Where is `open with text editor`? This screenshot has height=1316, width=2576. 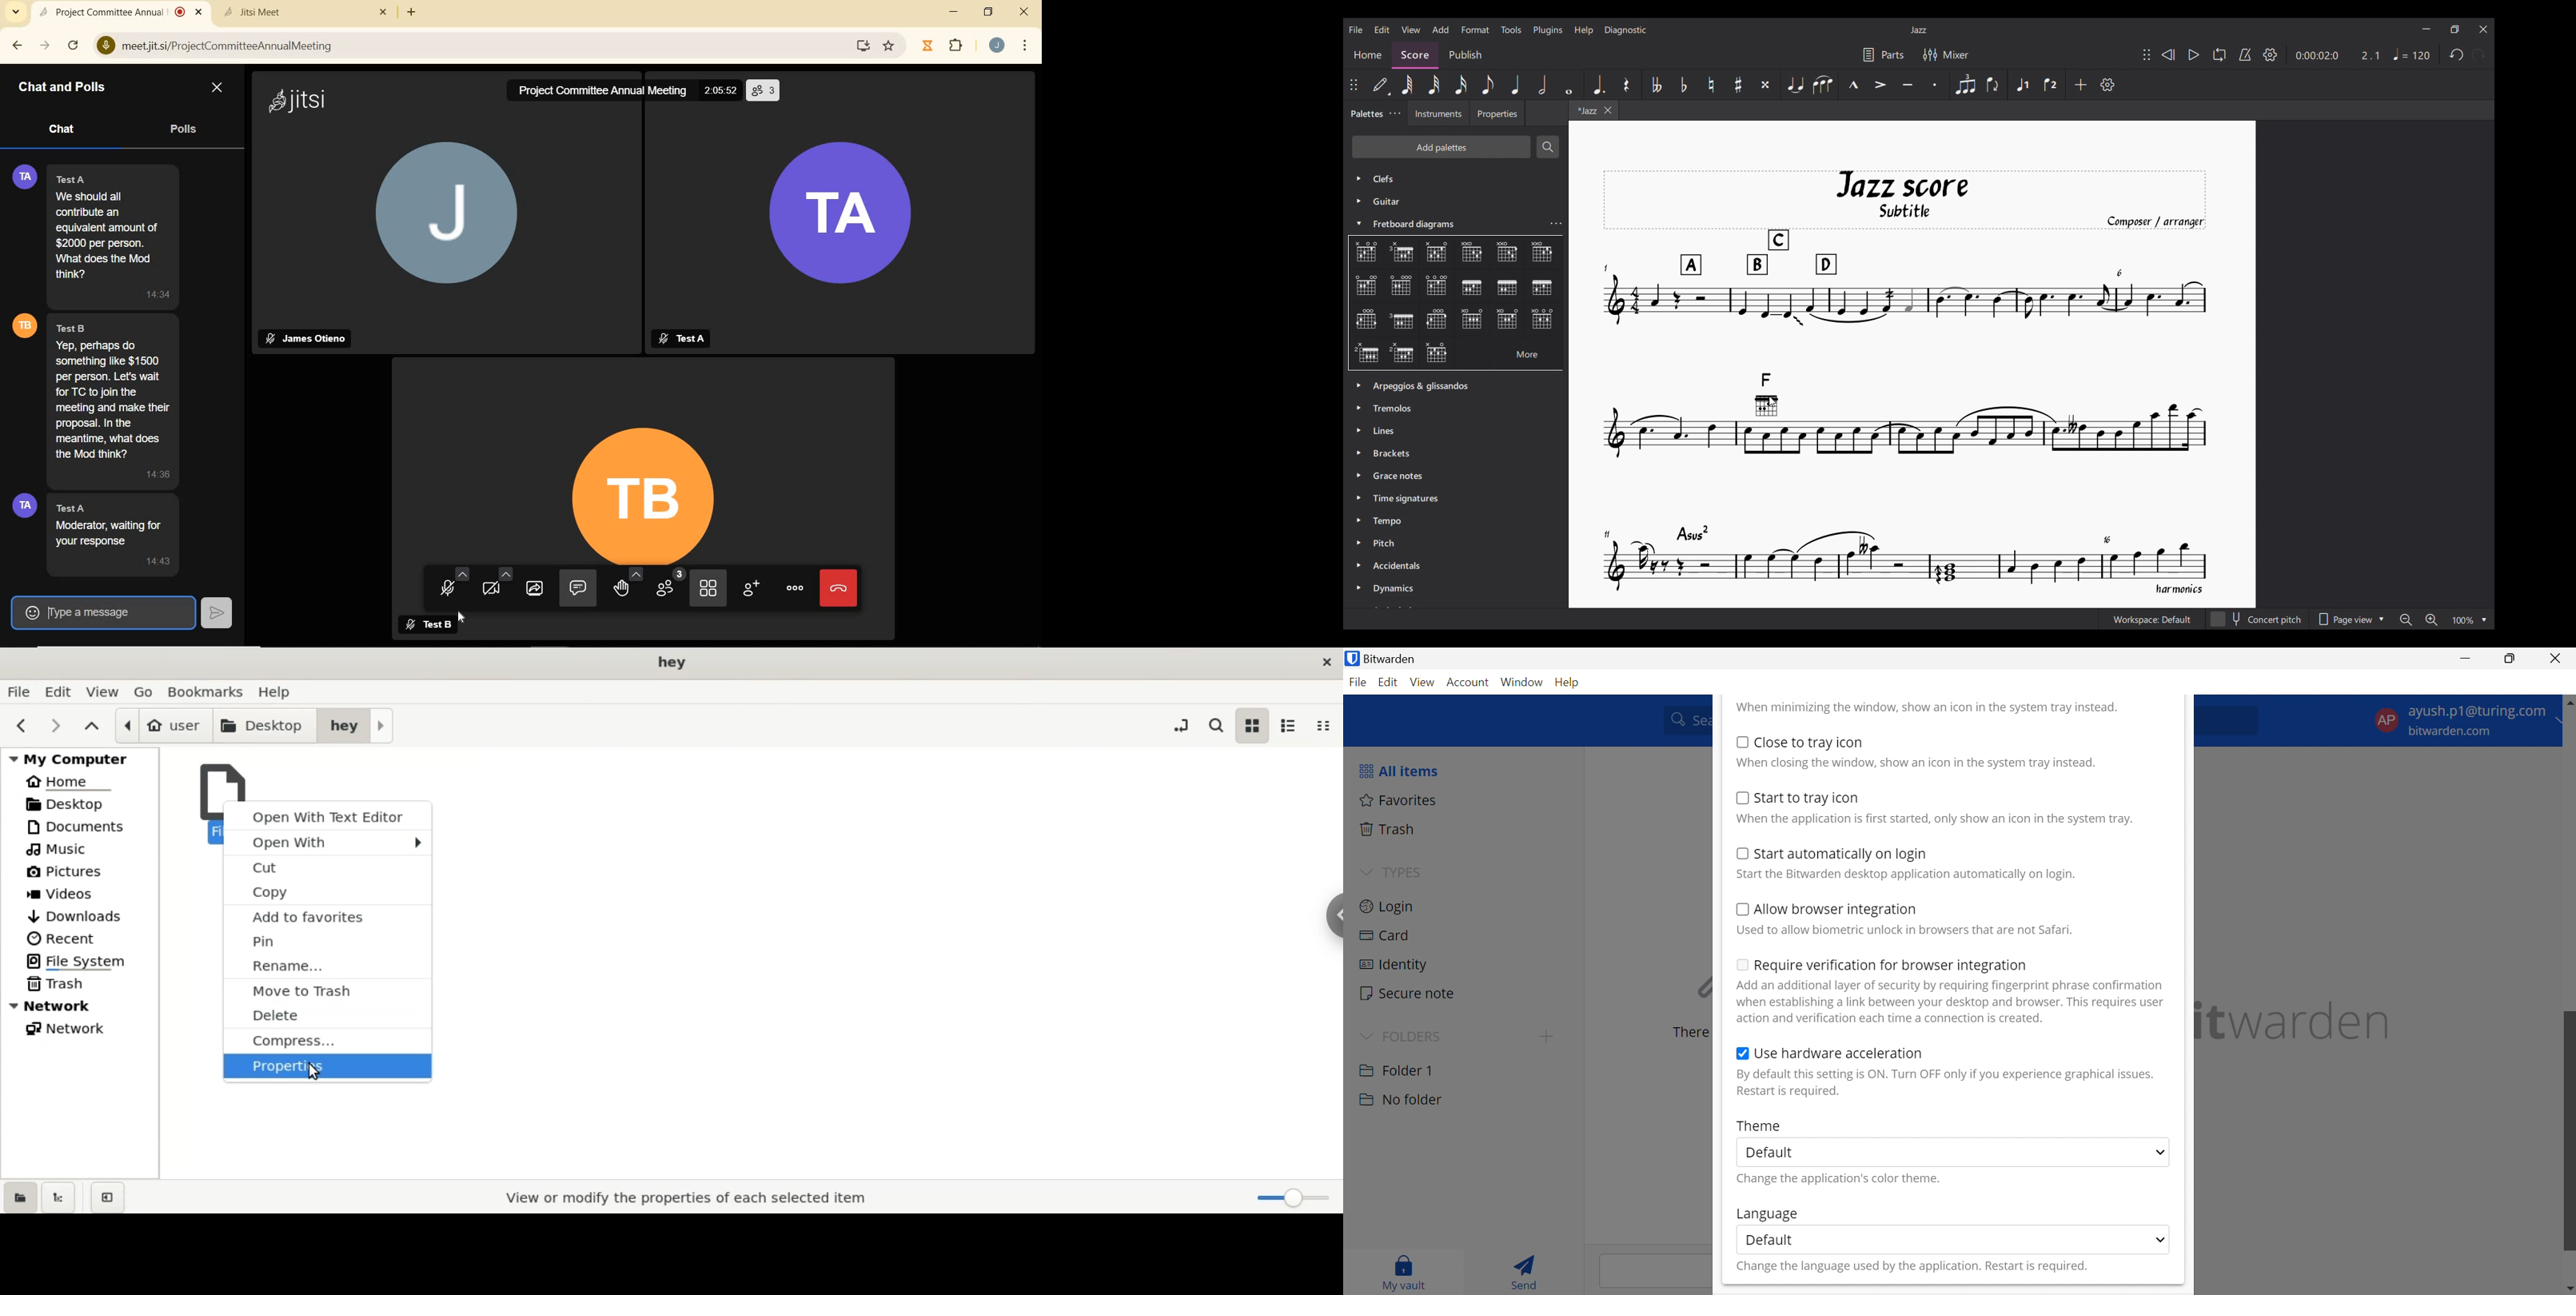 open with text editor is located at coordinates (329, 815).